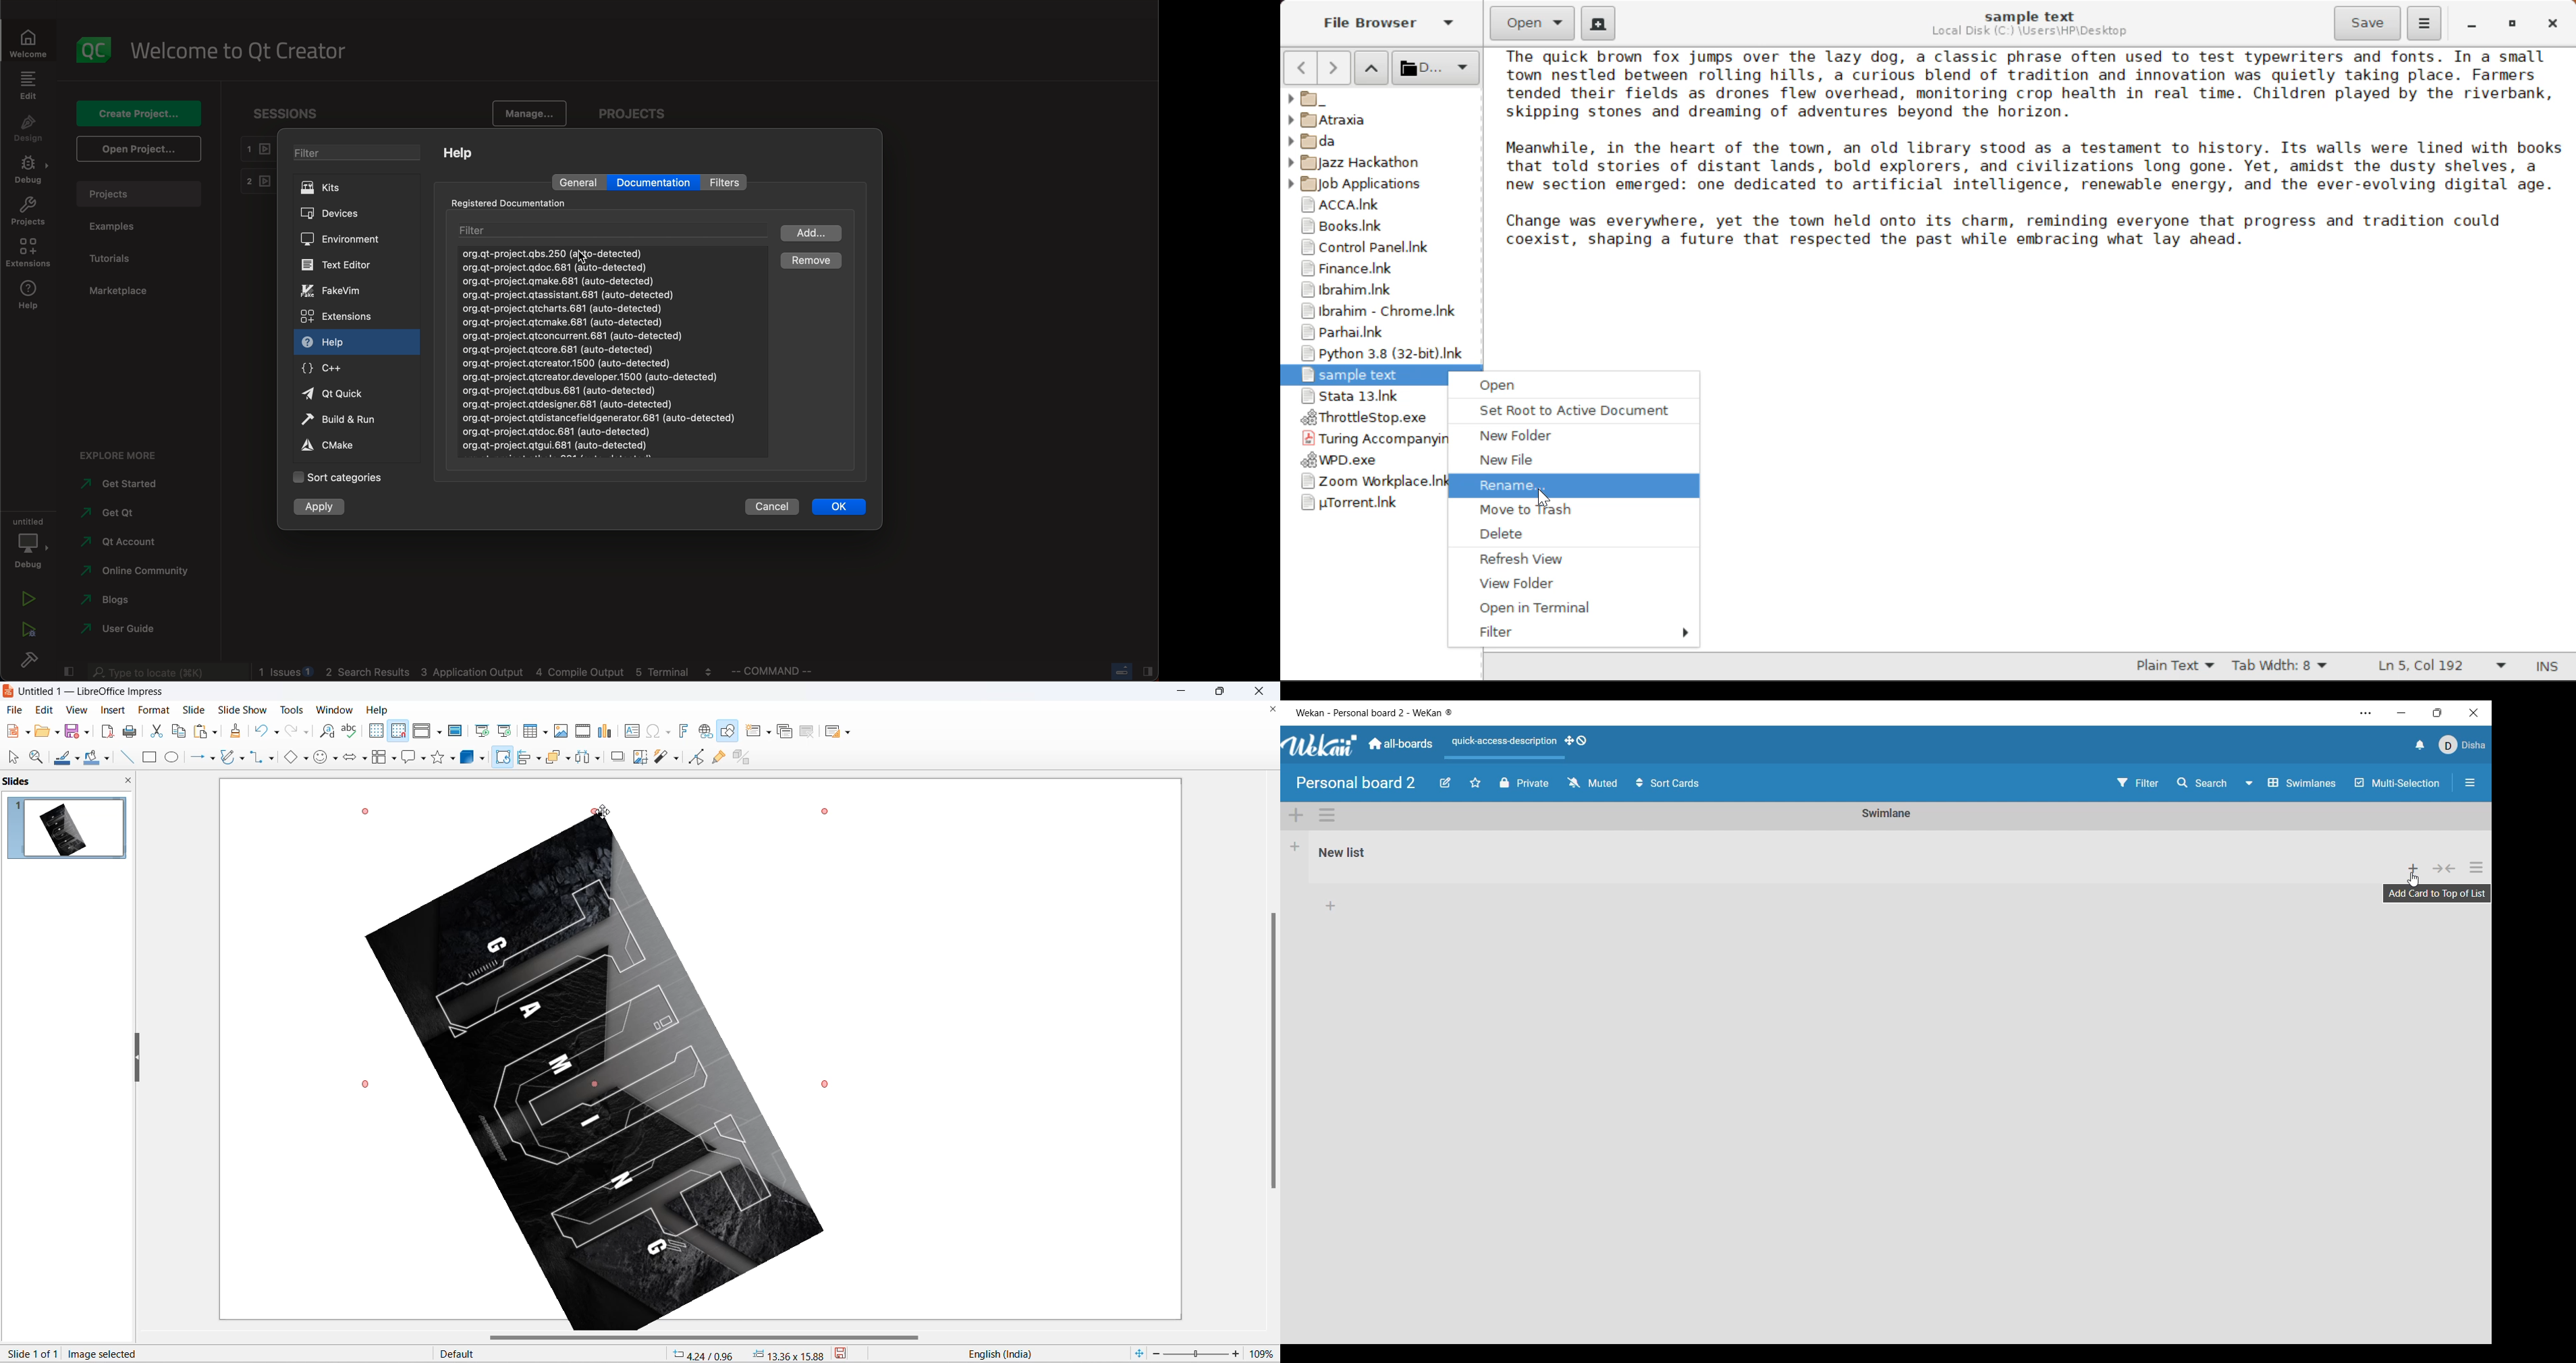 The image size is (2576, 1372). What do you see at coordinates (630, 731) in the screenshot?
I see `insert text` at bounding box center [630, 731].